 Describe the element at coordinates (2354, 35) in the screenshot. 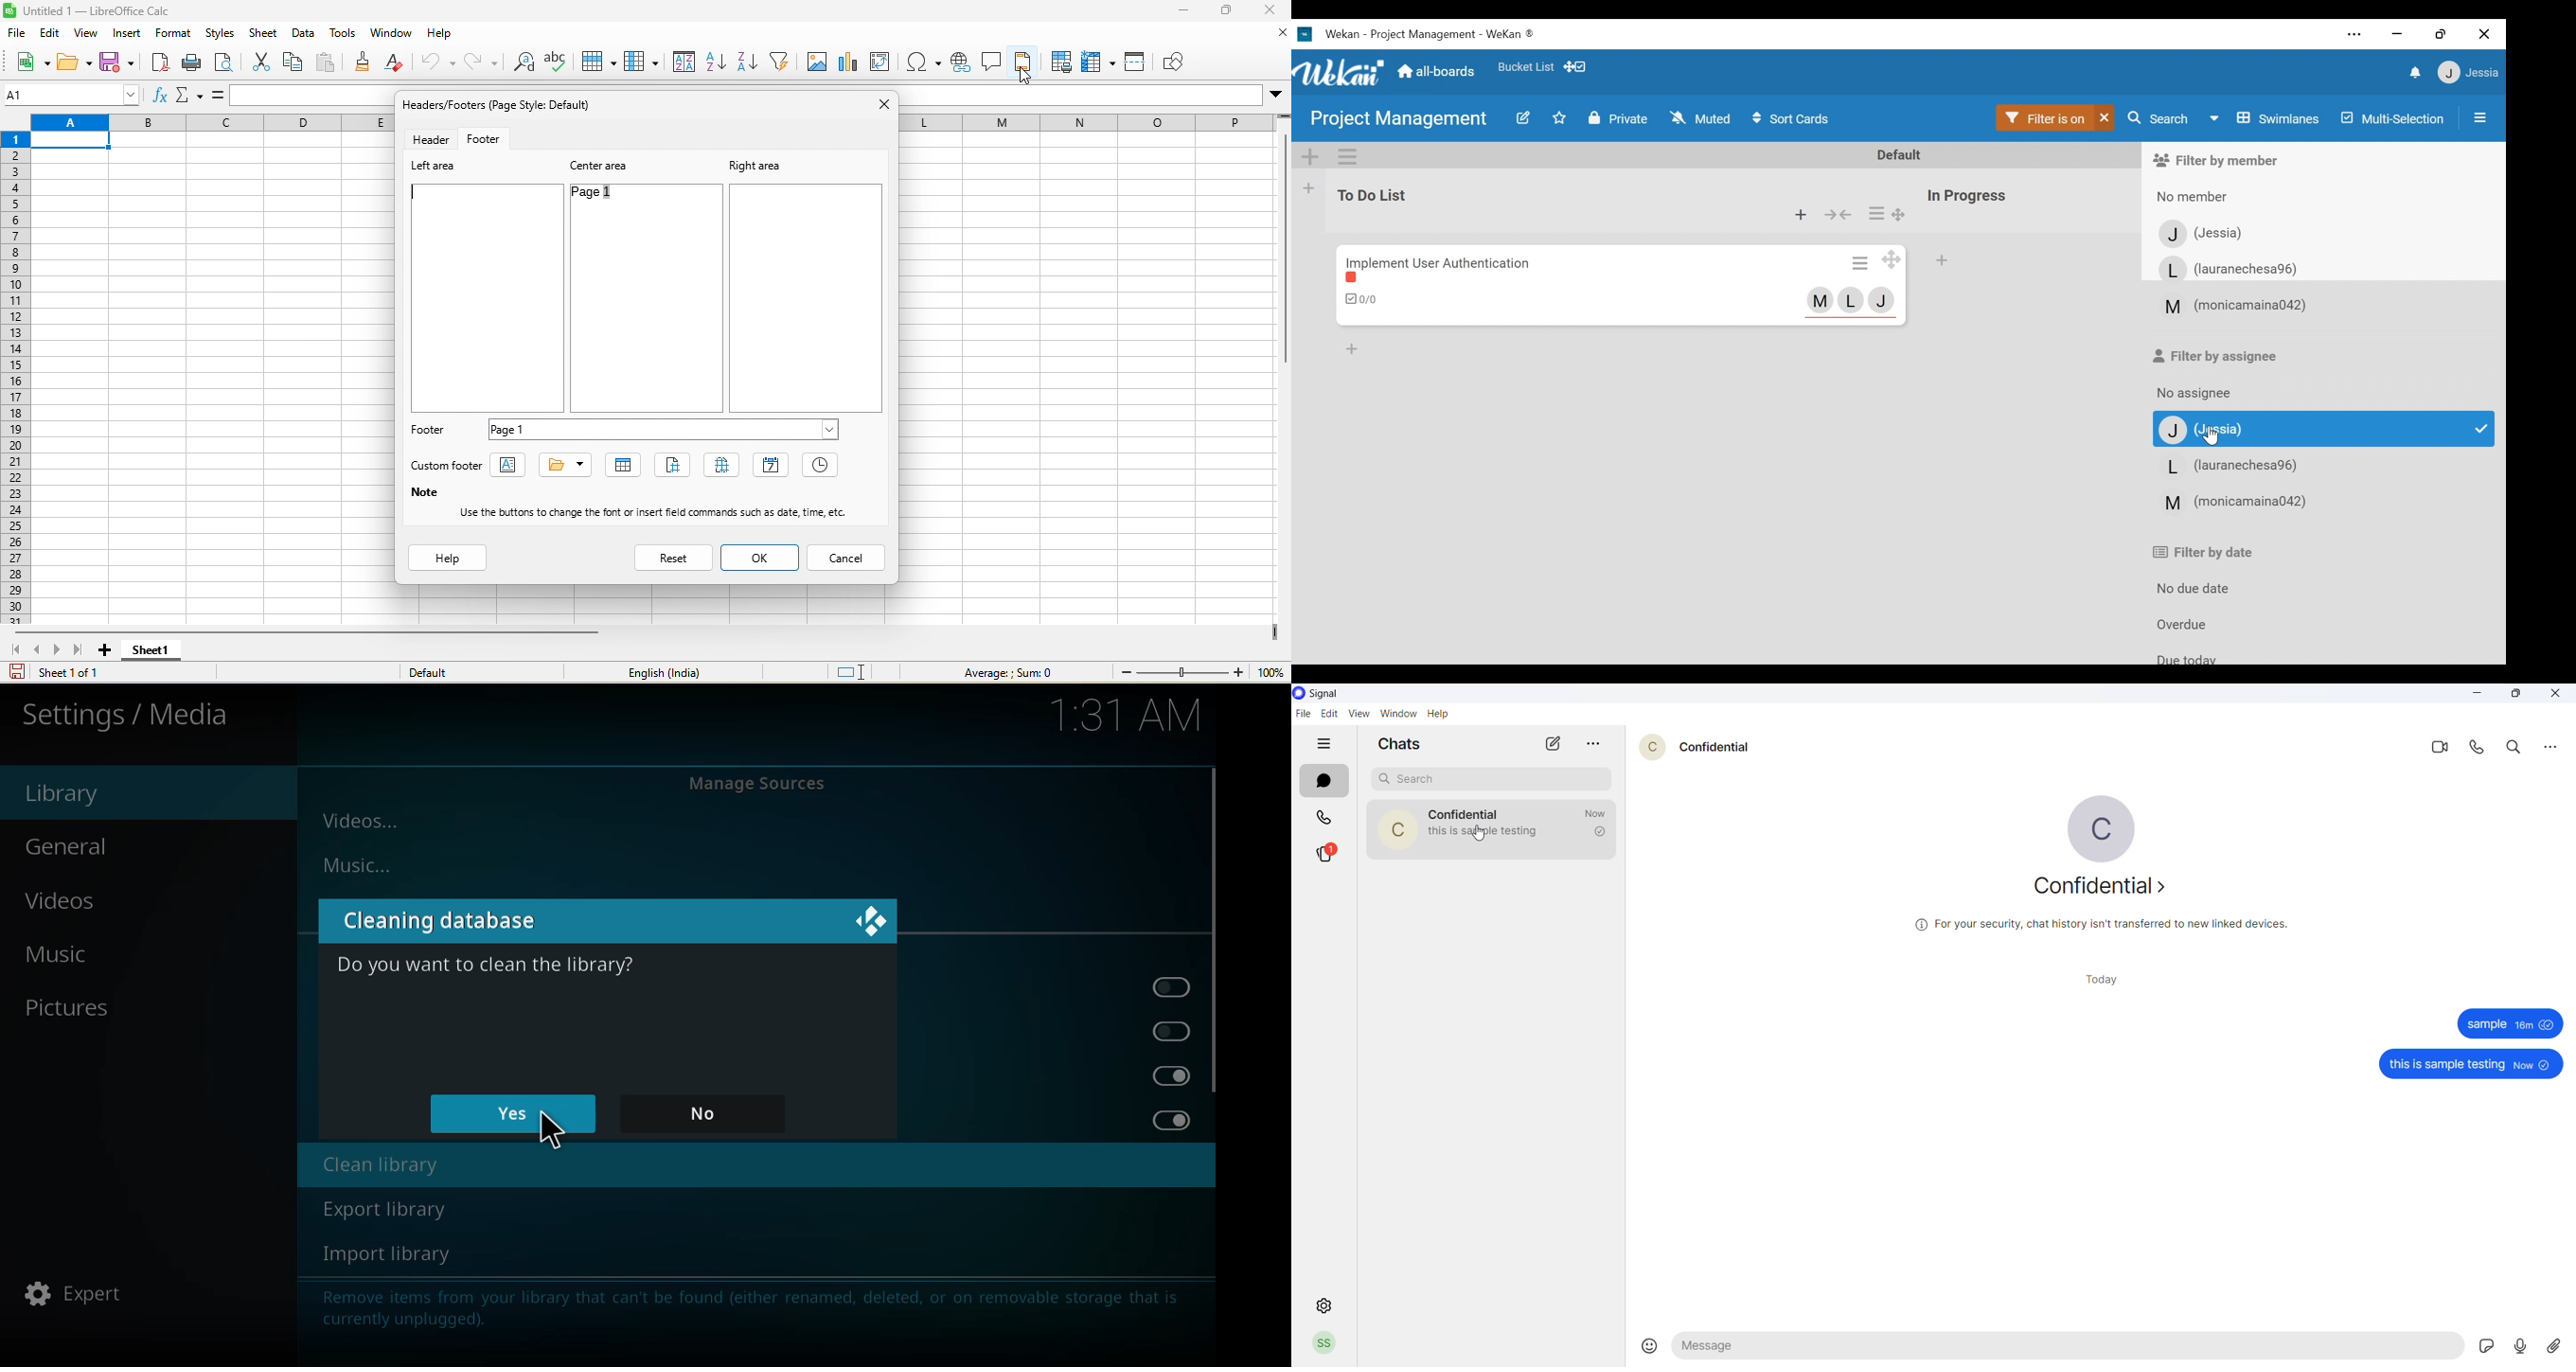

I see `Settings and more` at that location.